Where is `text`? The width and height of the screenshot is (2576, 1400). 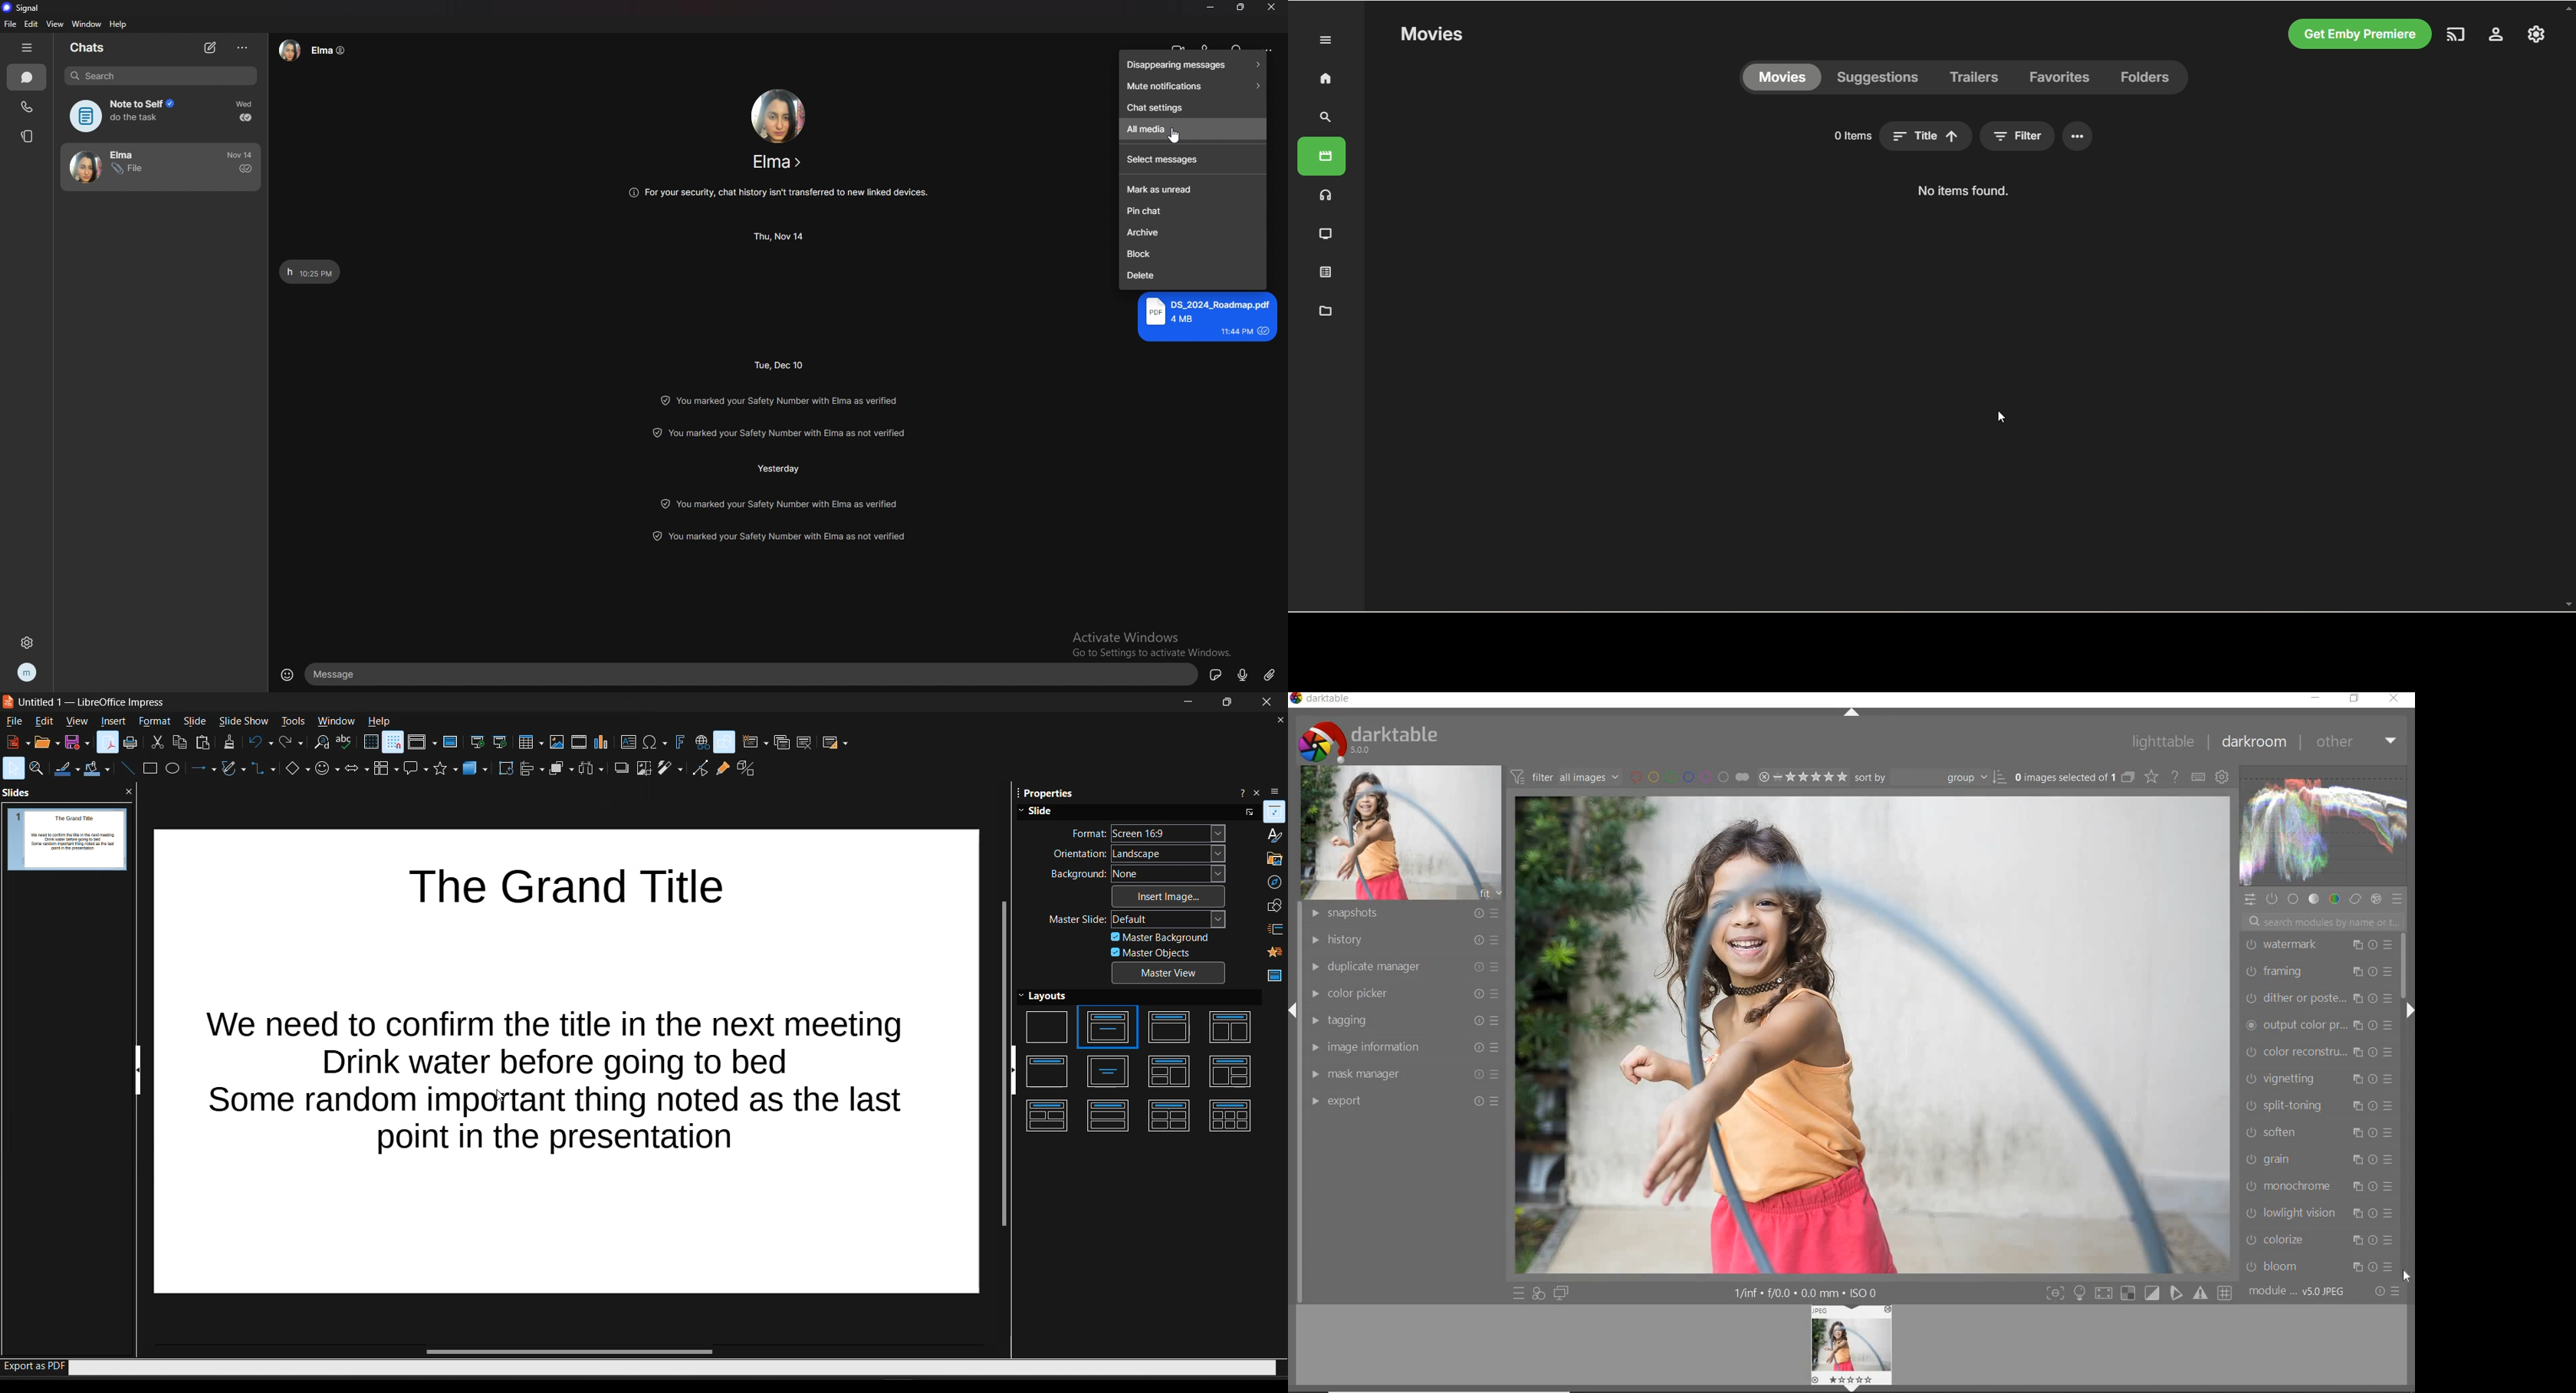 text is located at coordinates (310, 272).